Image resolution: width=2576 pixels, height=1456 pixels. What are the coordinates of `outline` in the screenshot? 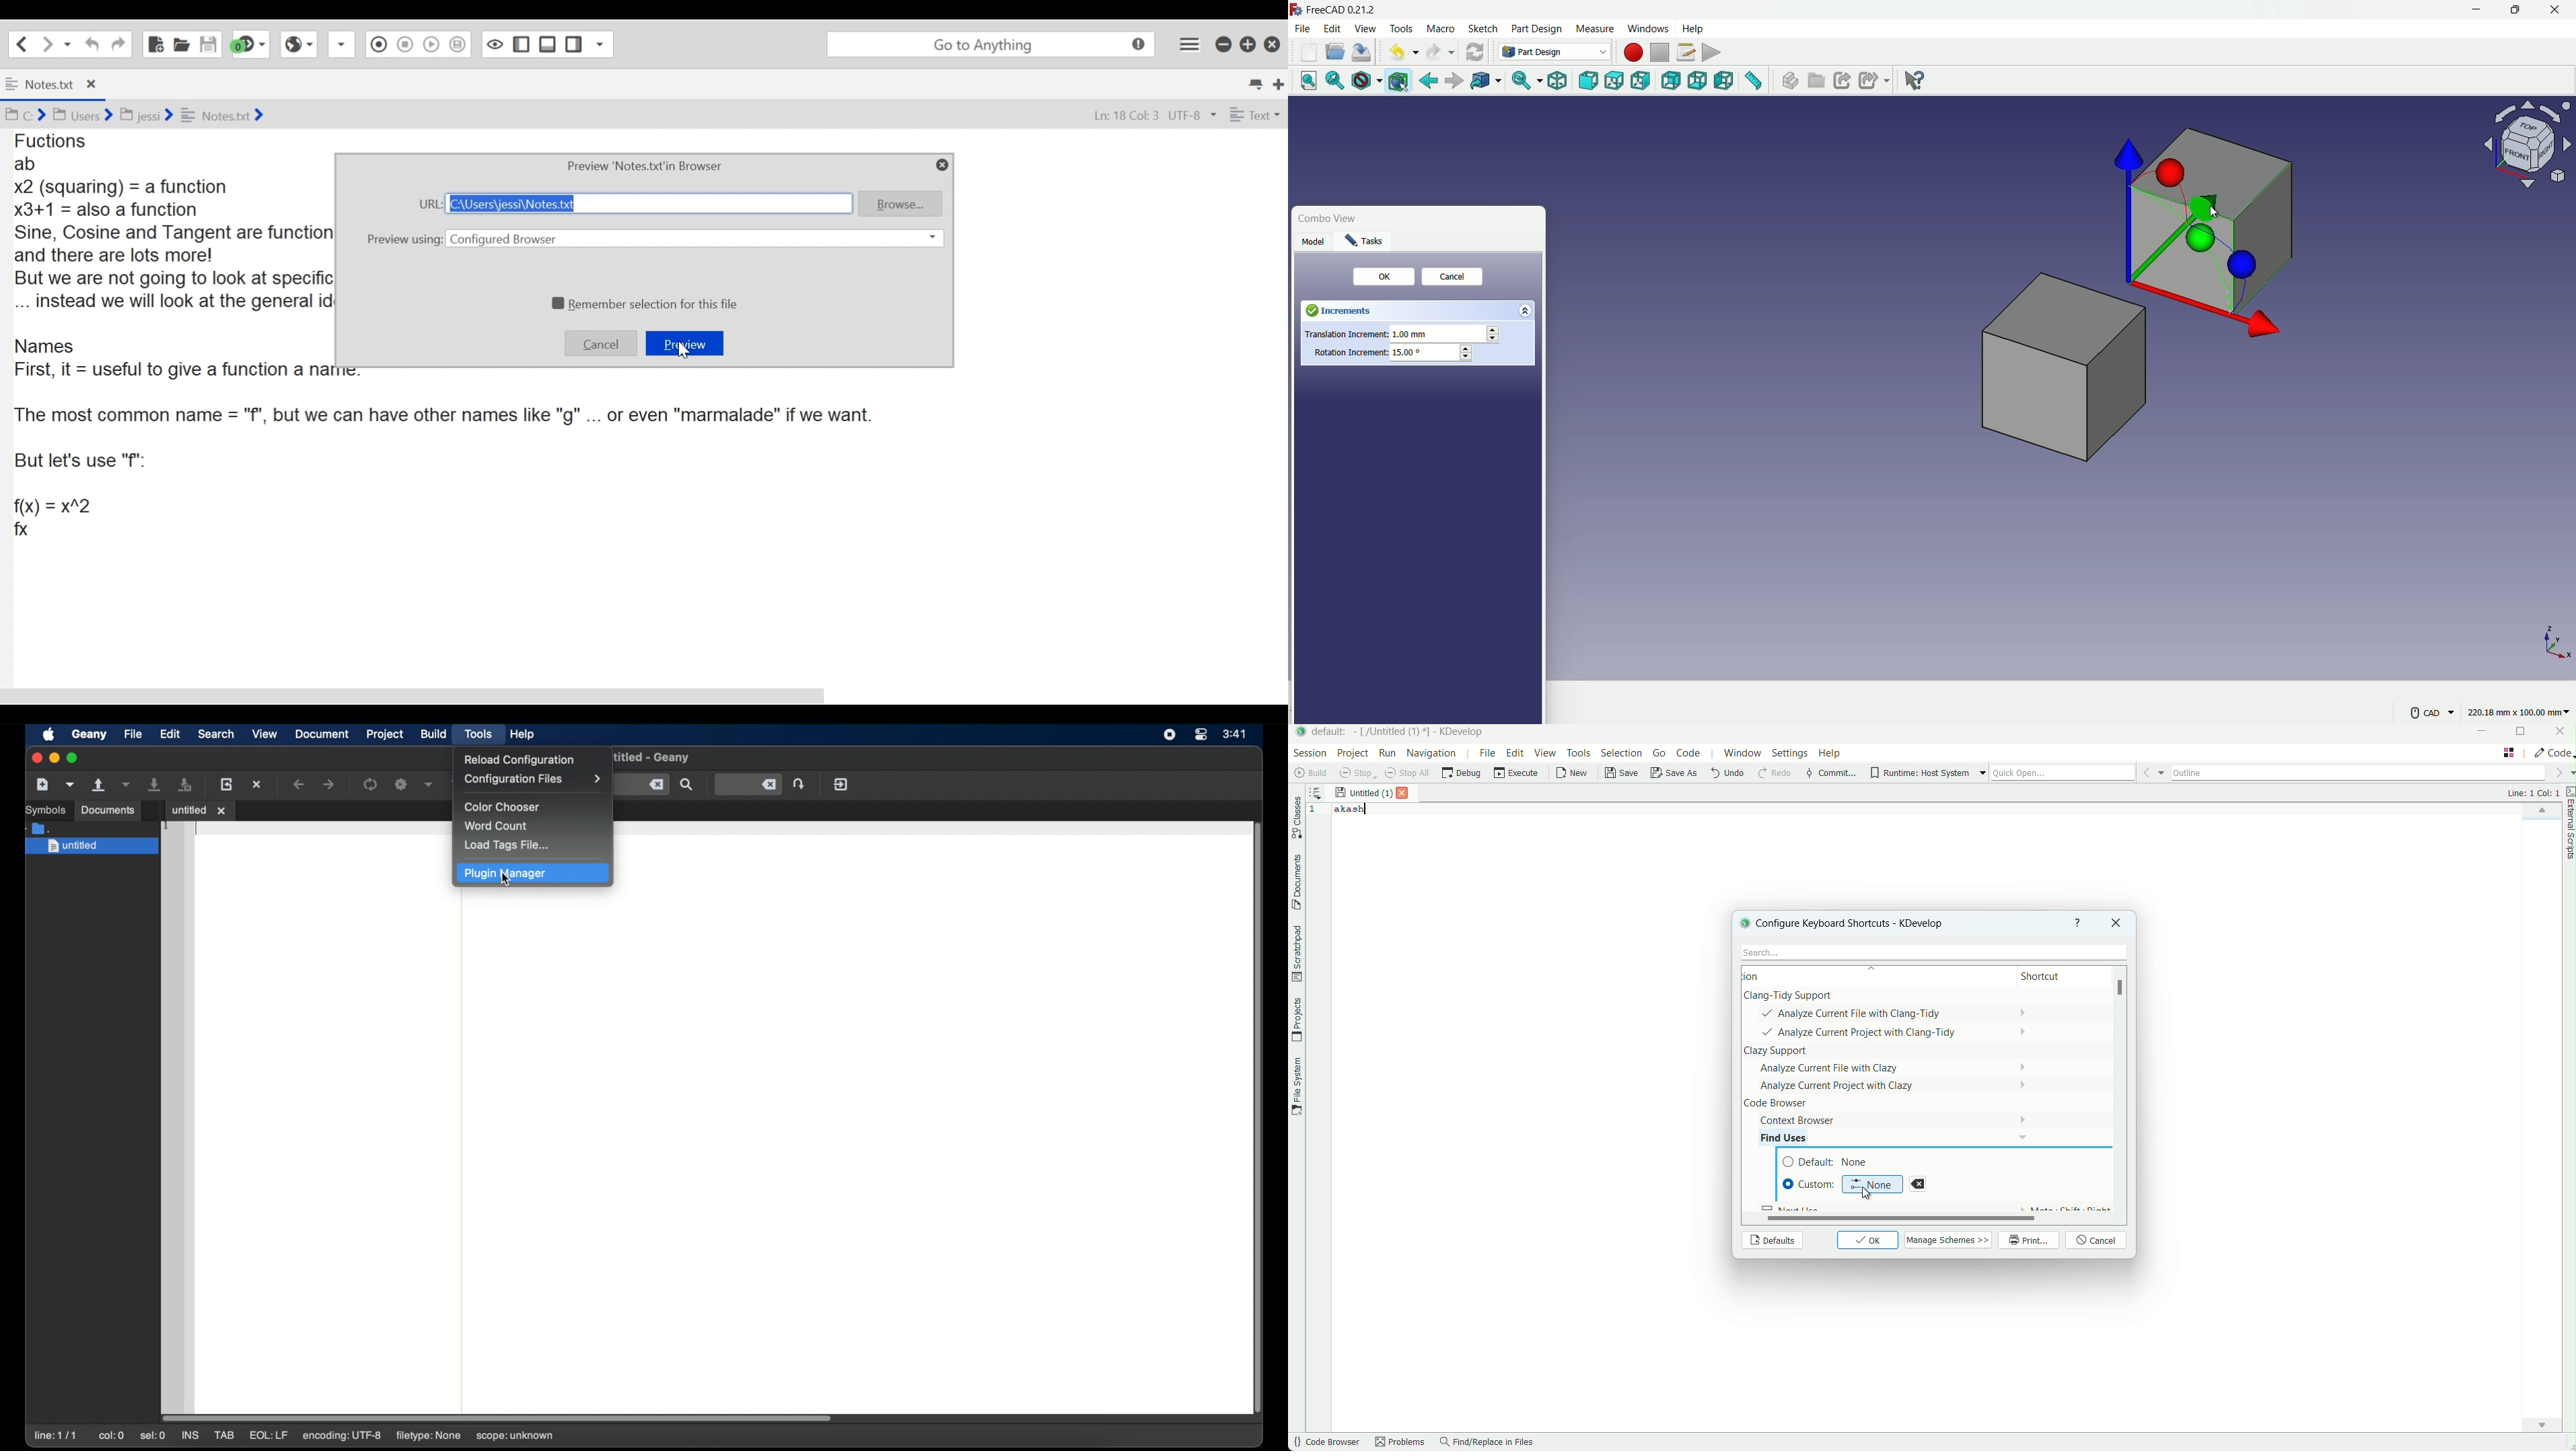 It's located at (2358, 771).